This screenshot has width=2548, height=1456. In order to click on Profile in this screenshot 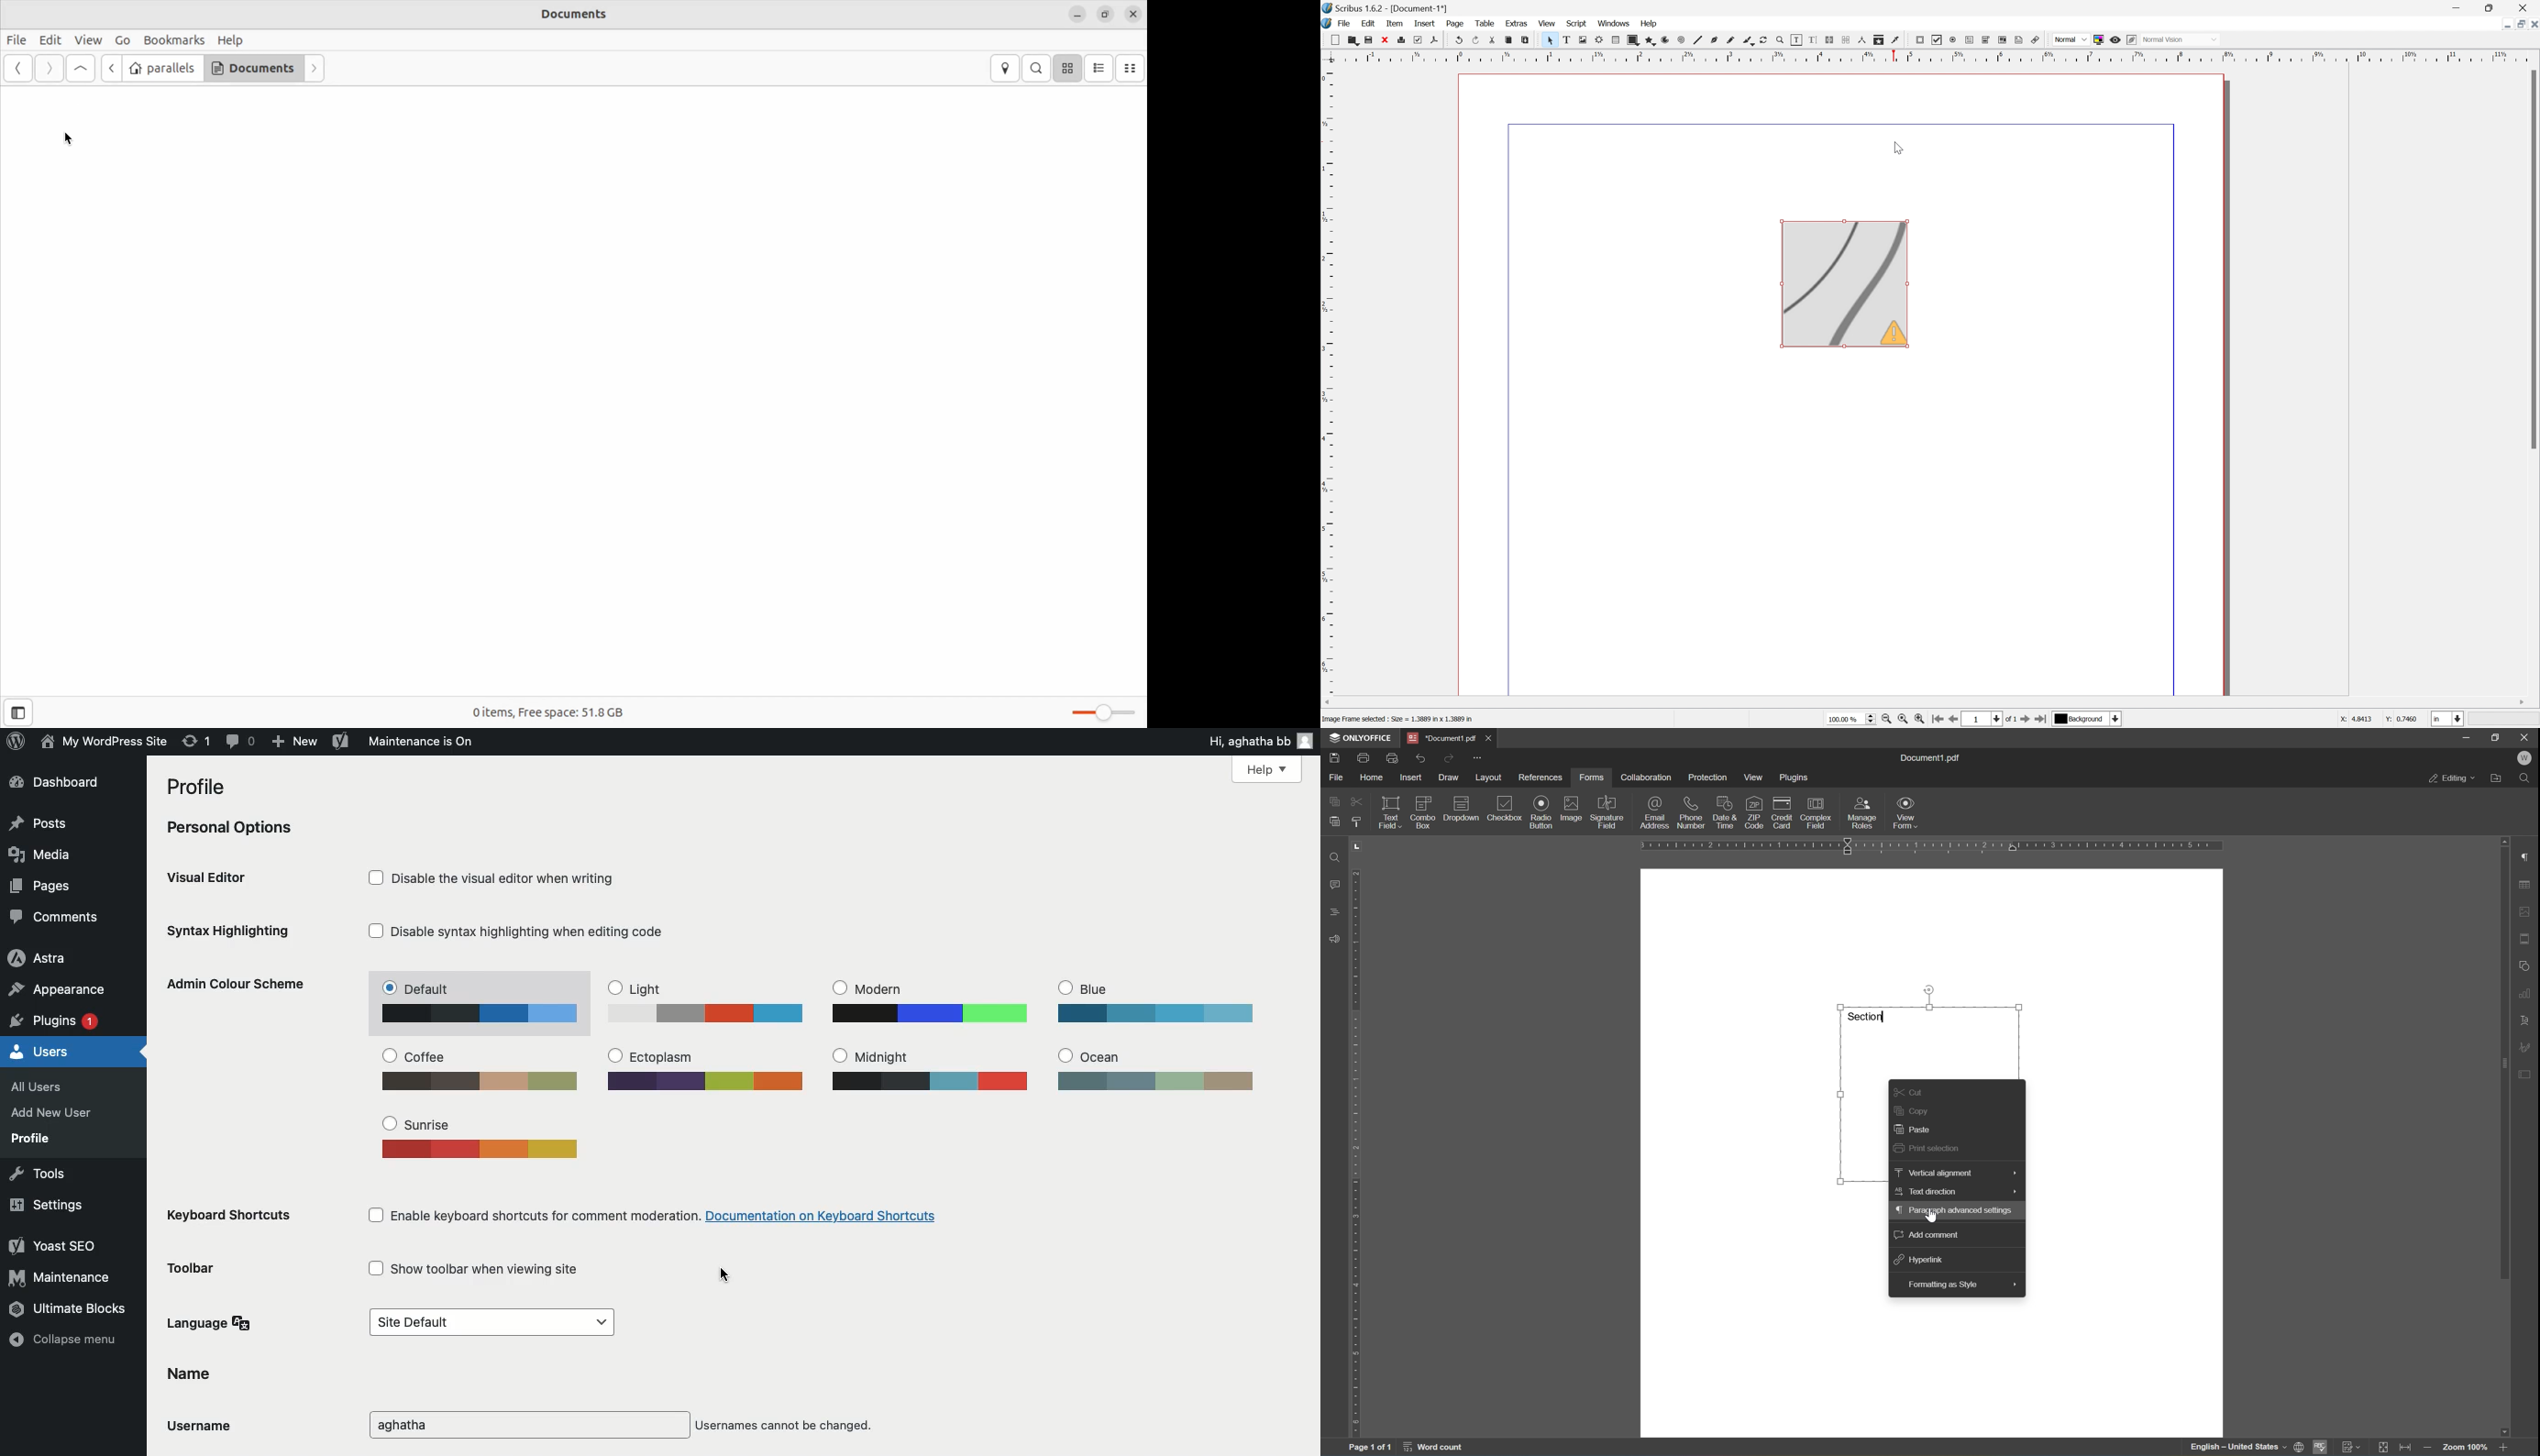, I will do `click(201, 790)`.